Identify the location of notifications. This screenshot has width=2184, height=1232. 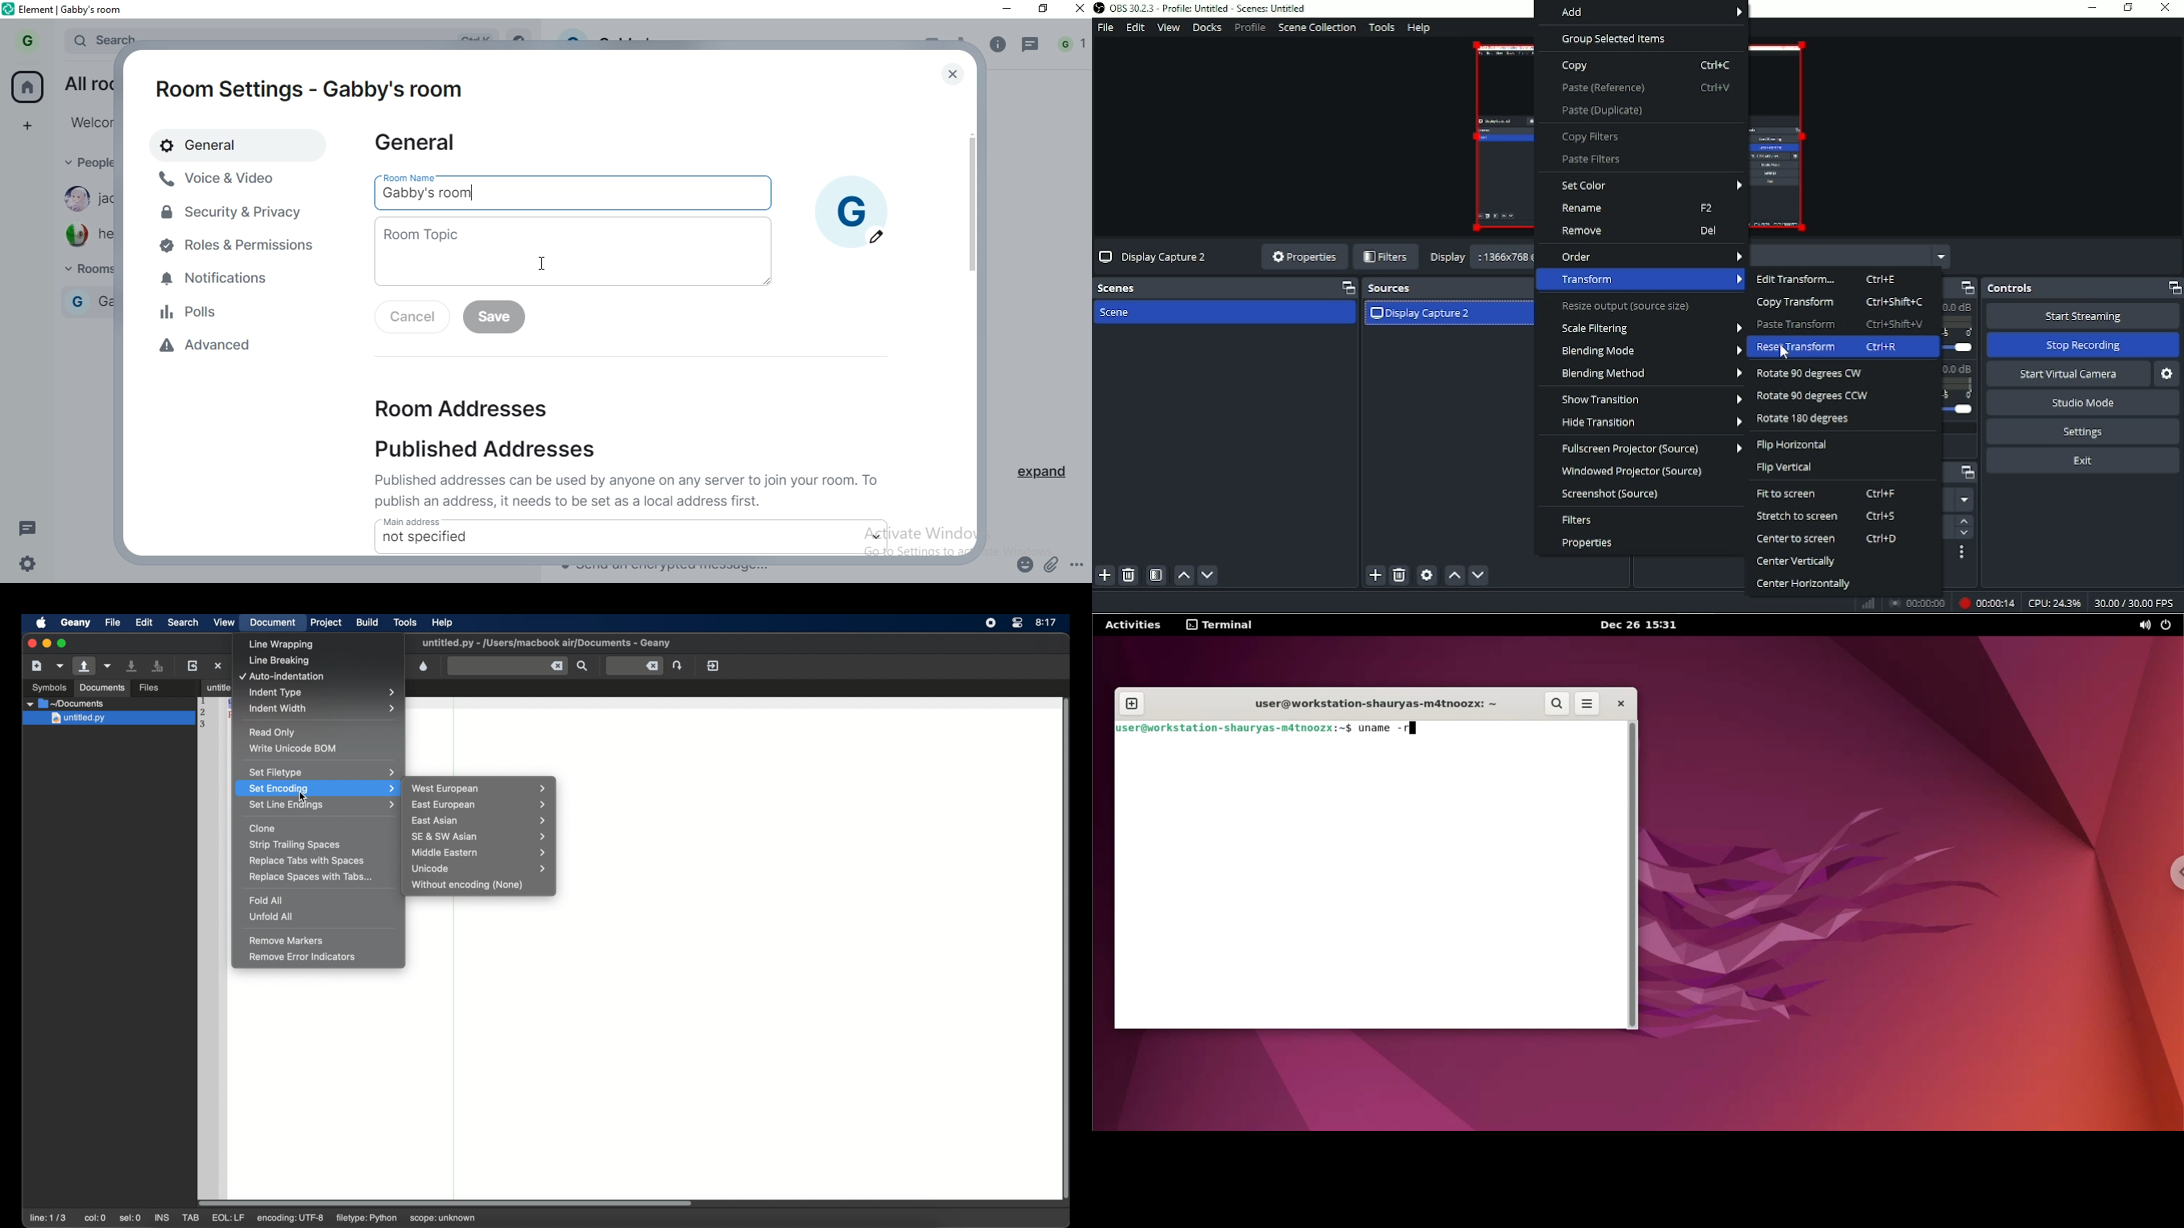
(241, 280).